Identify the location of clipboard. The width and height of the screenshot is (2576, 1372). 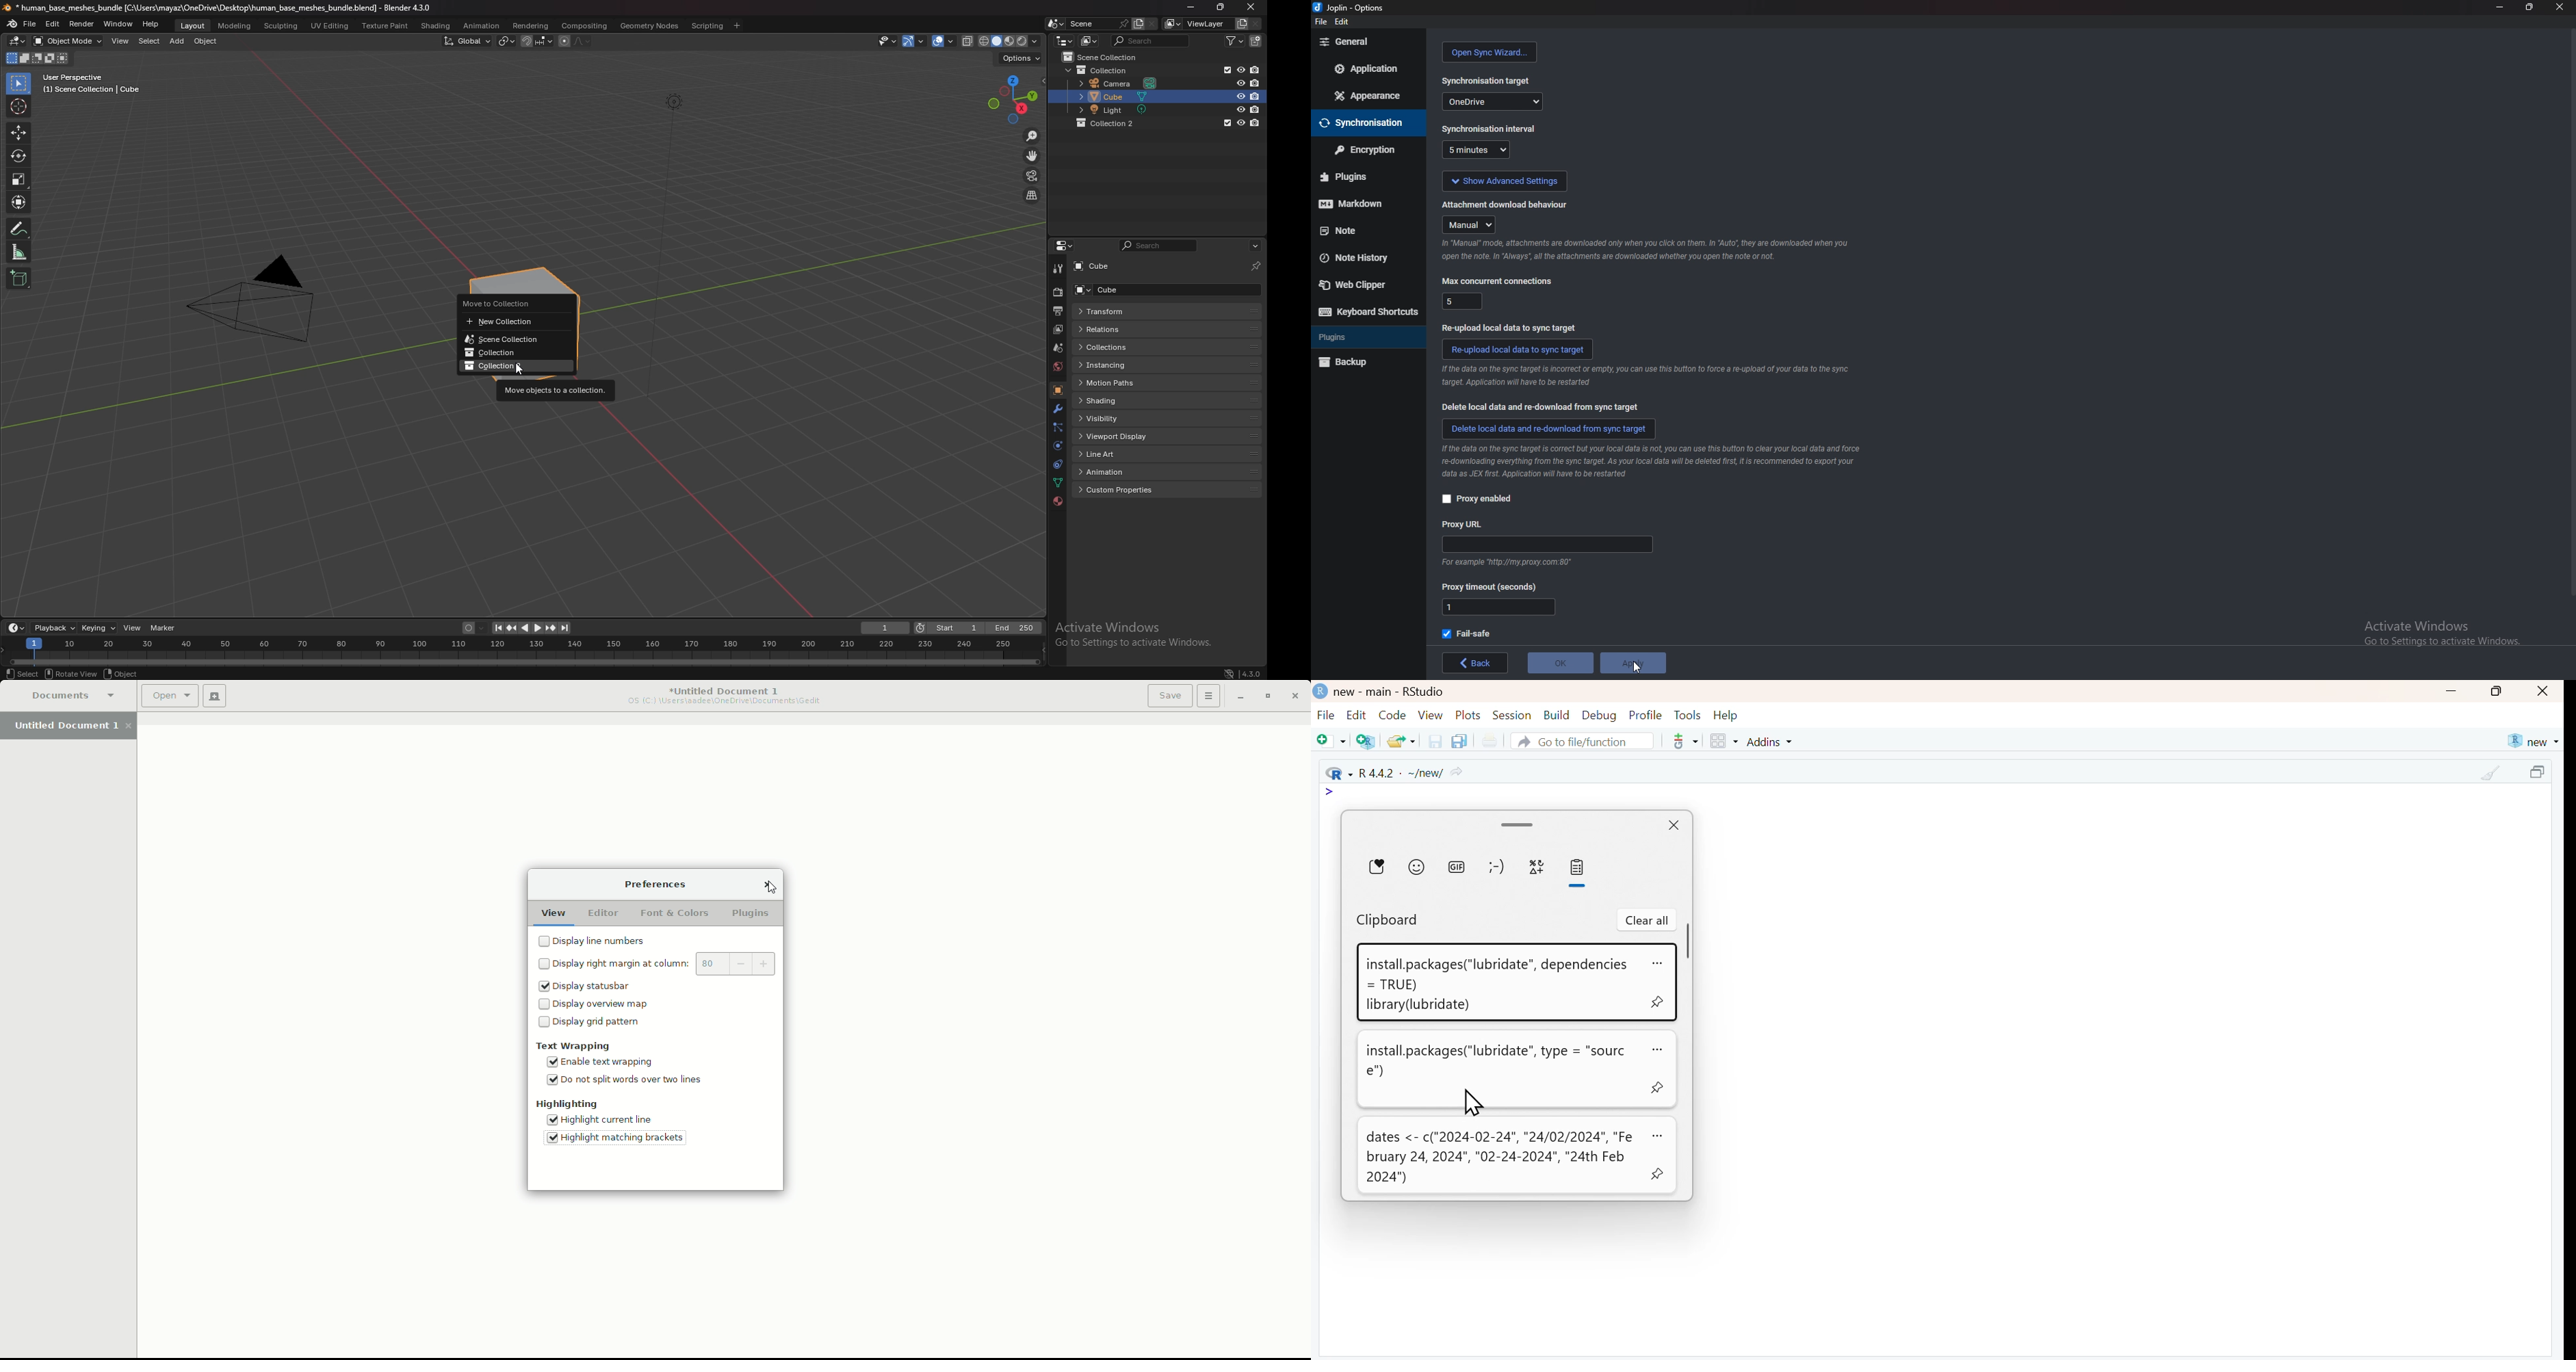
(1387, 921).